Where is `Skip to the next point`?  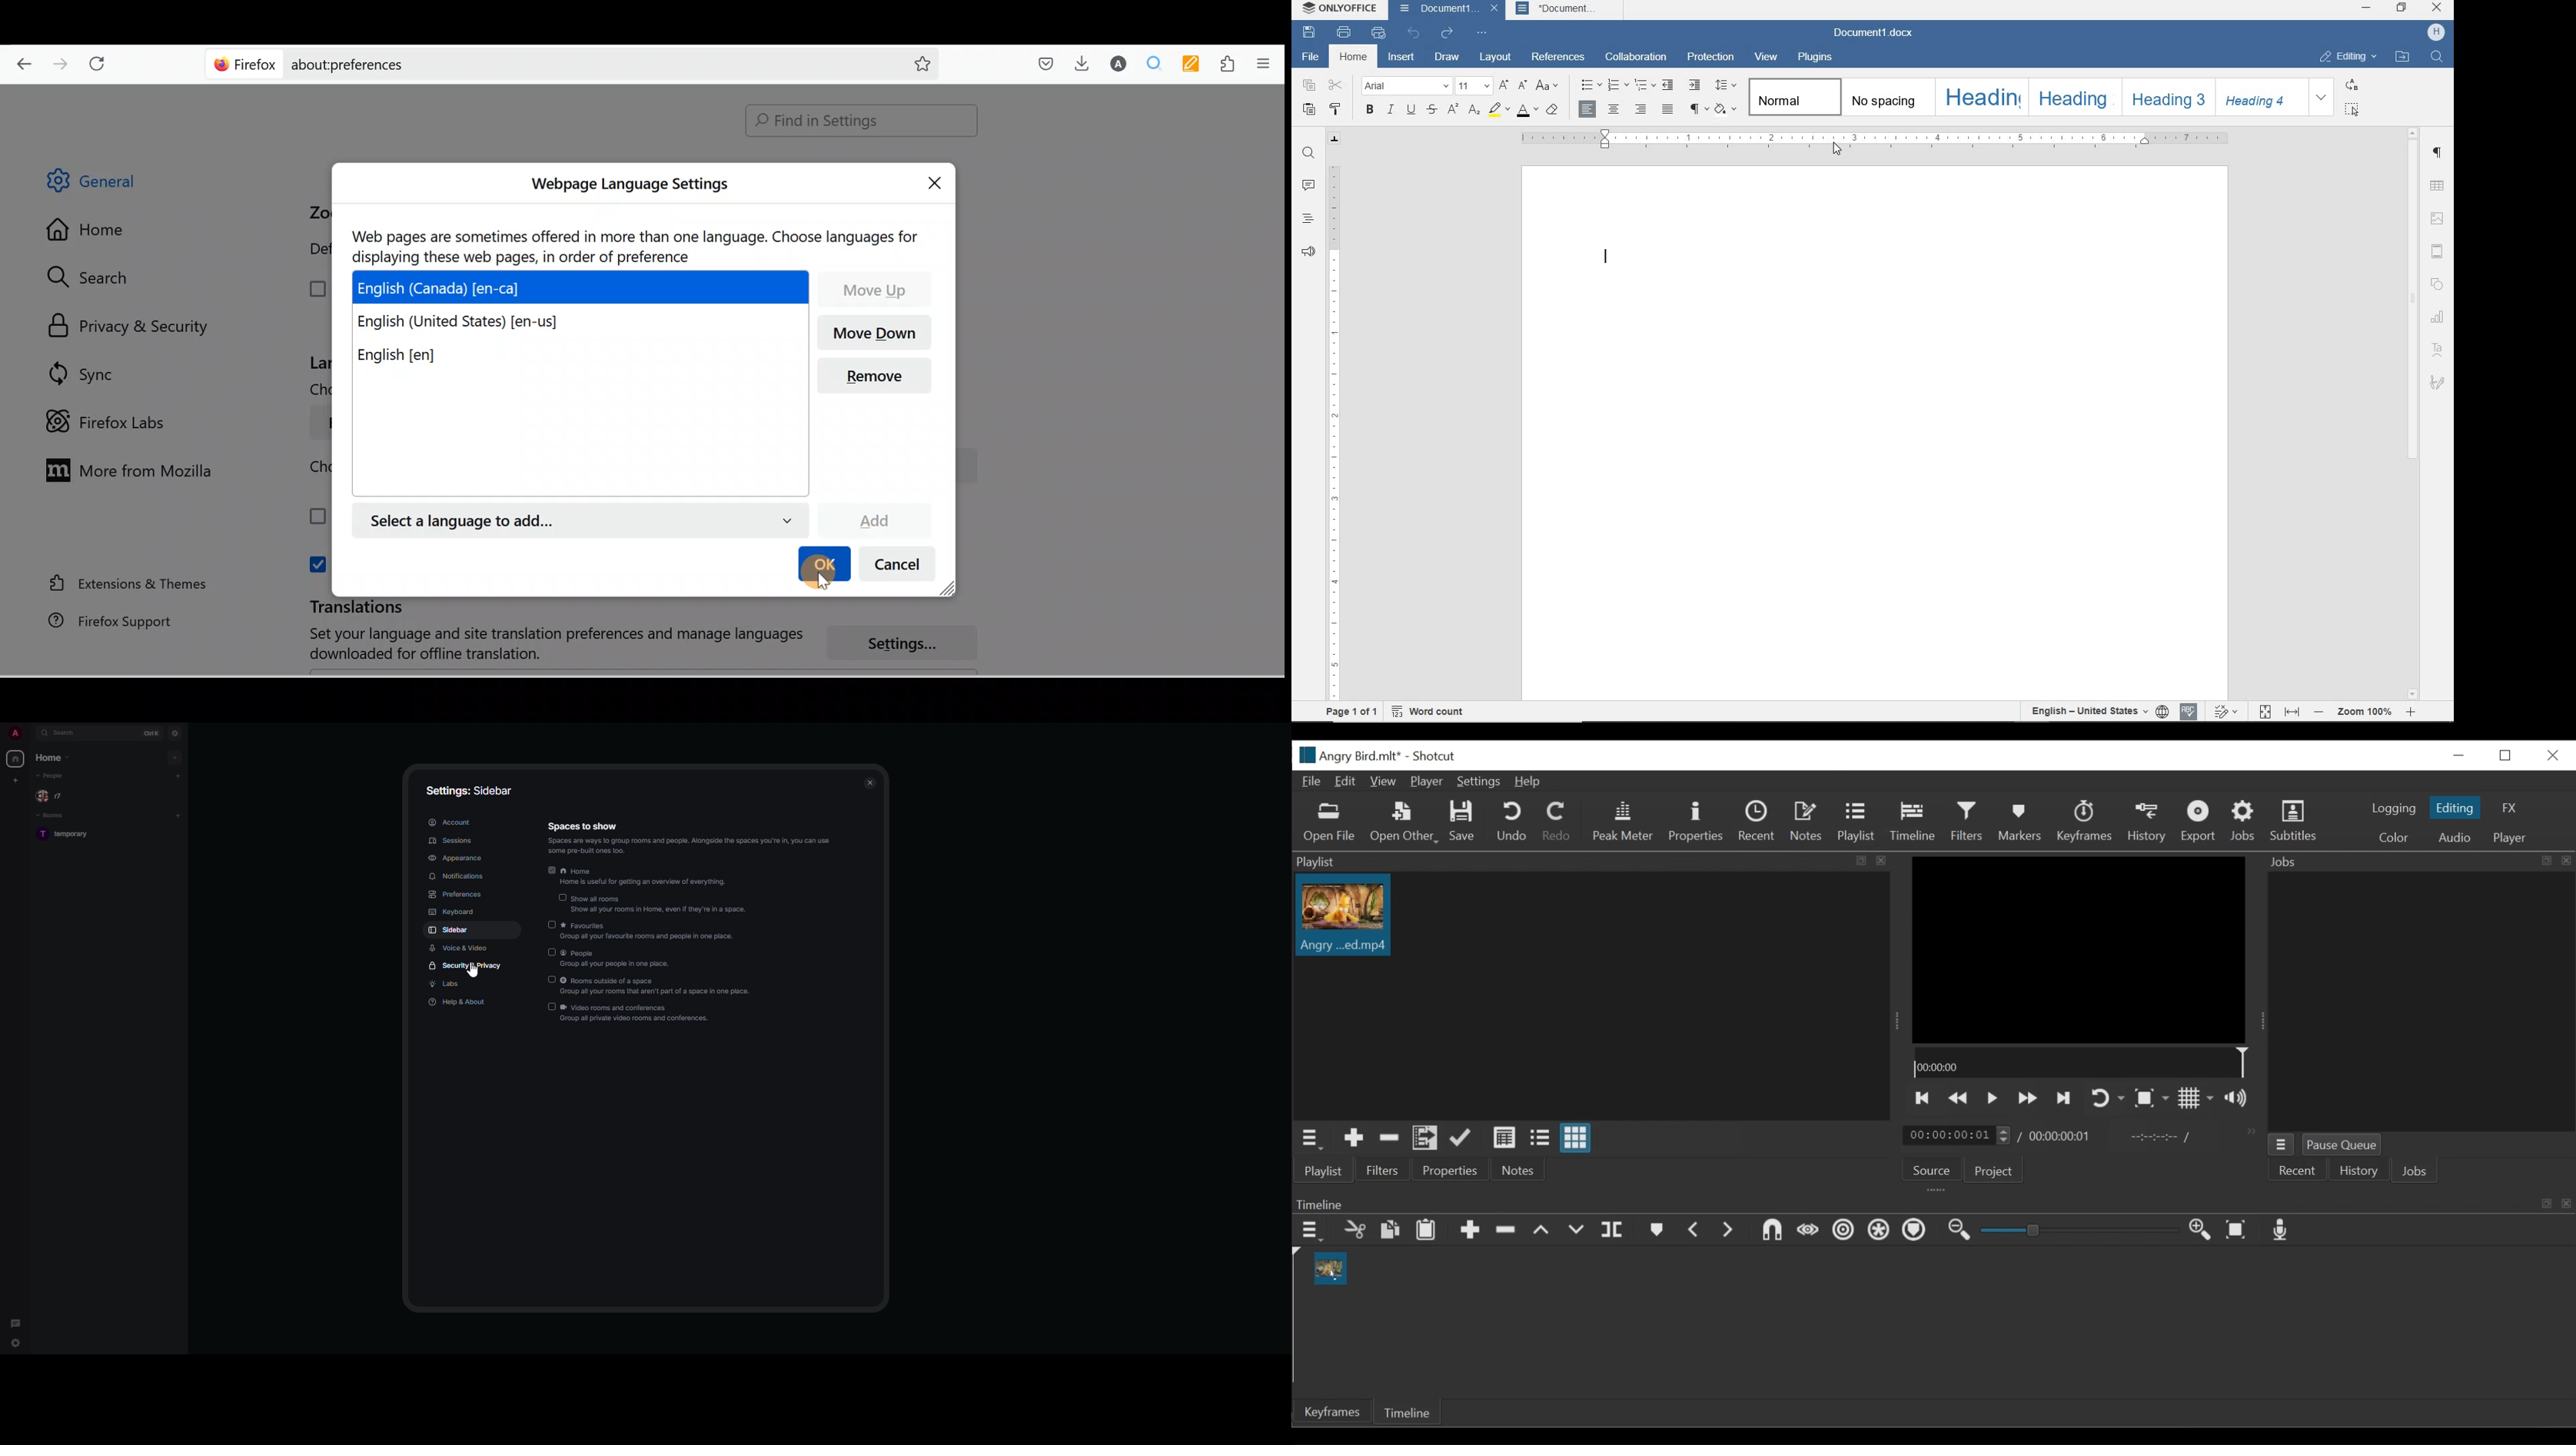 Skip to the next point is located at coordinates (2065, 1099).